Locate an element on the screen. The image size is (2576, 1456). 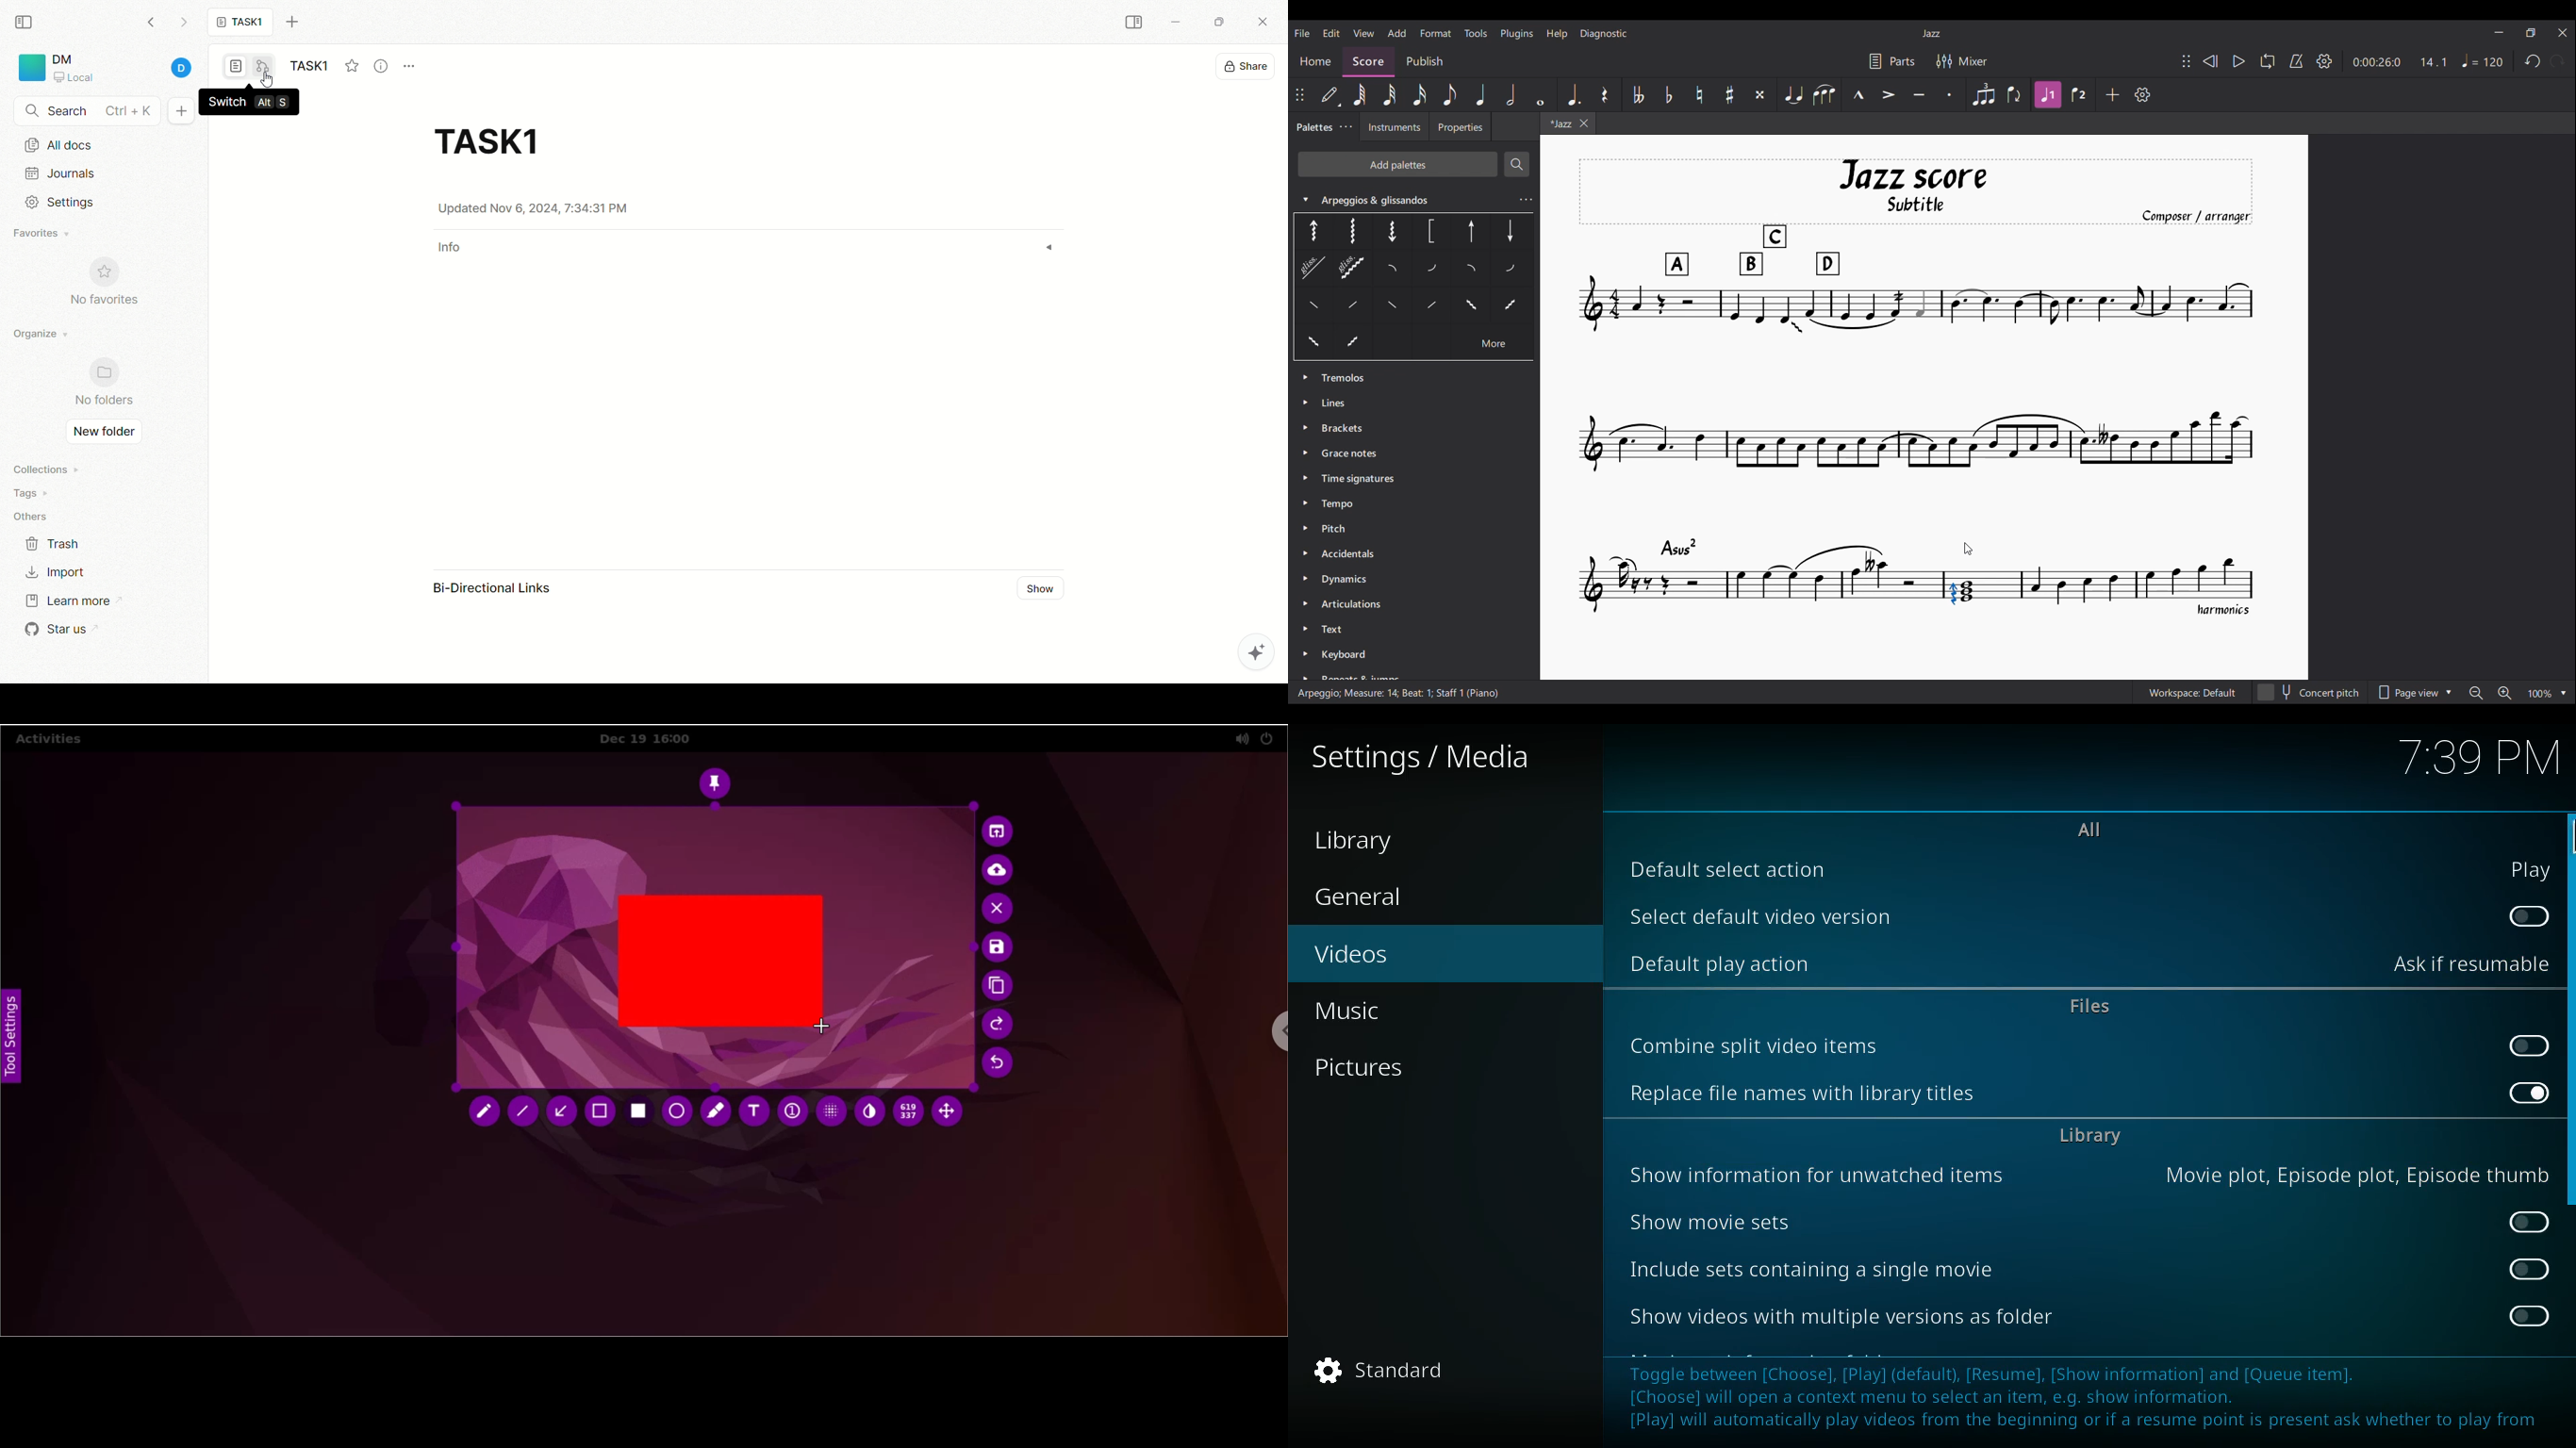
replace file names with library is located at coordinates (1811, 1097).